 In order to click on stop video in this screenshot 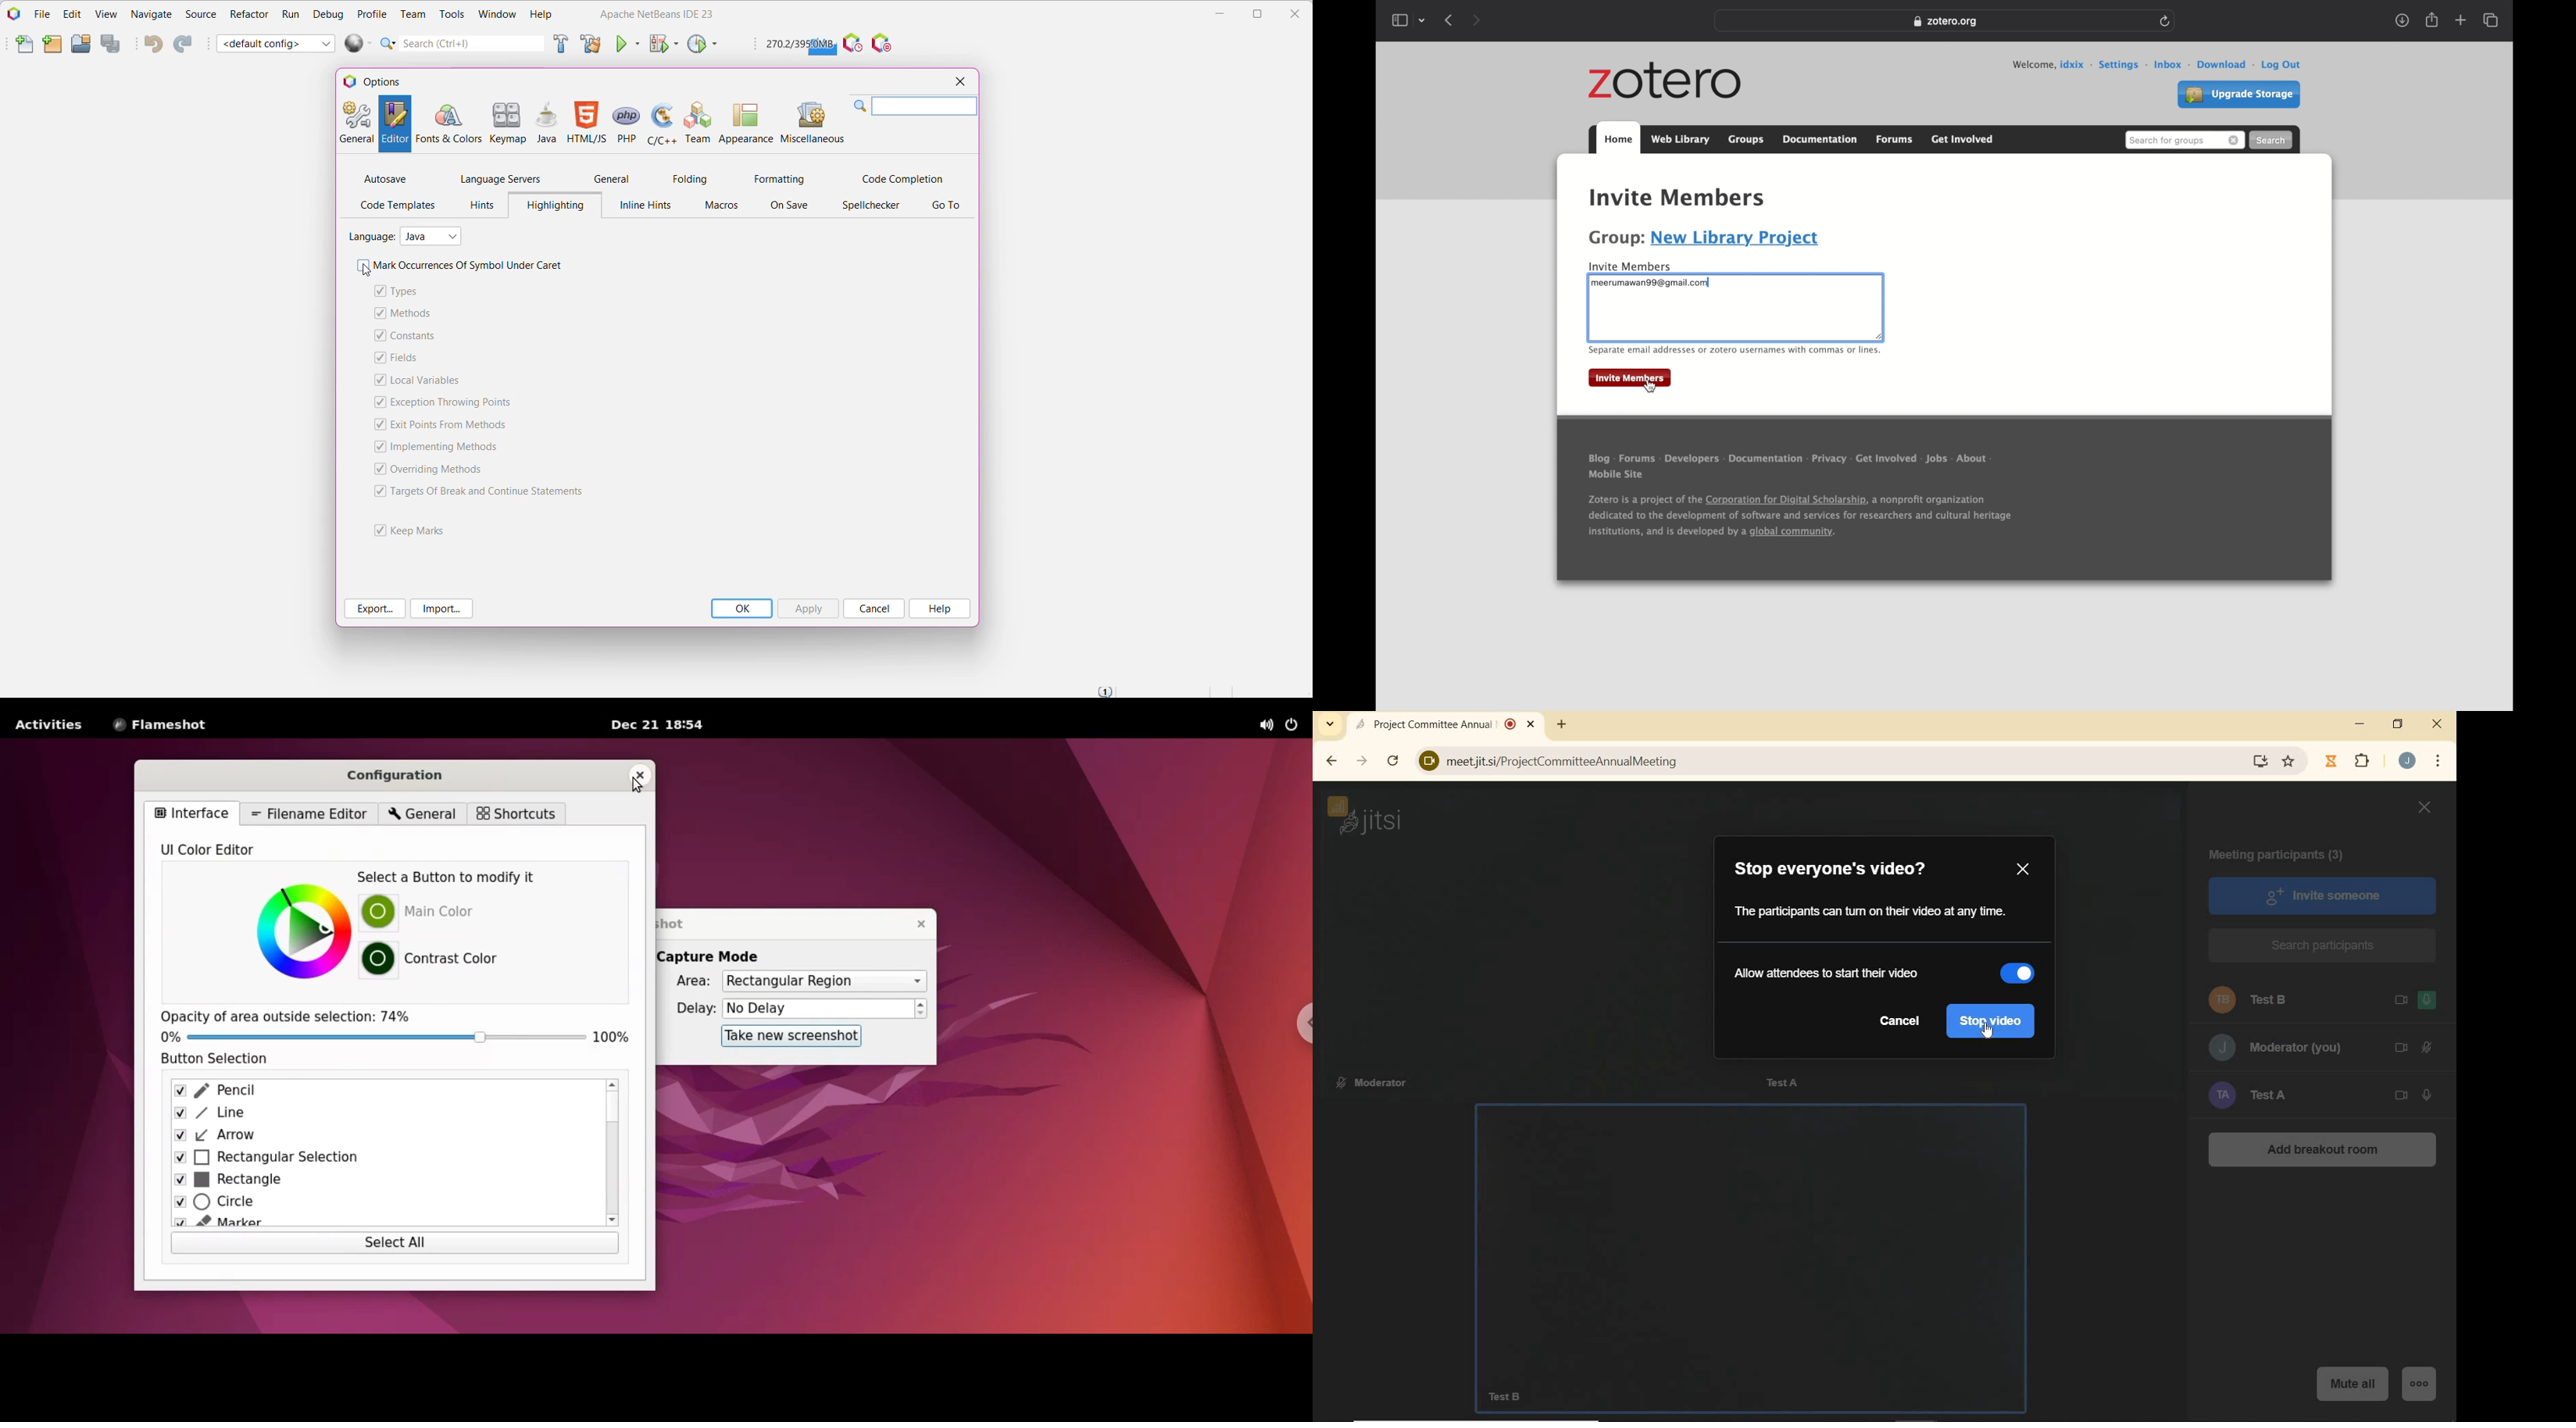, I will do `click(1992, 1023)`.